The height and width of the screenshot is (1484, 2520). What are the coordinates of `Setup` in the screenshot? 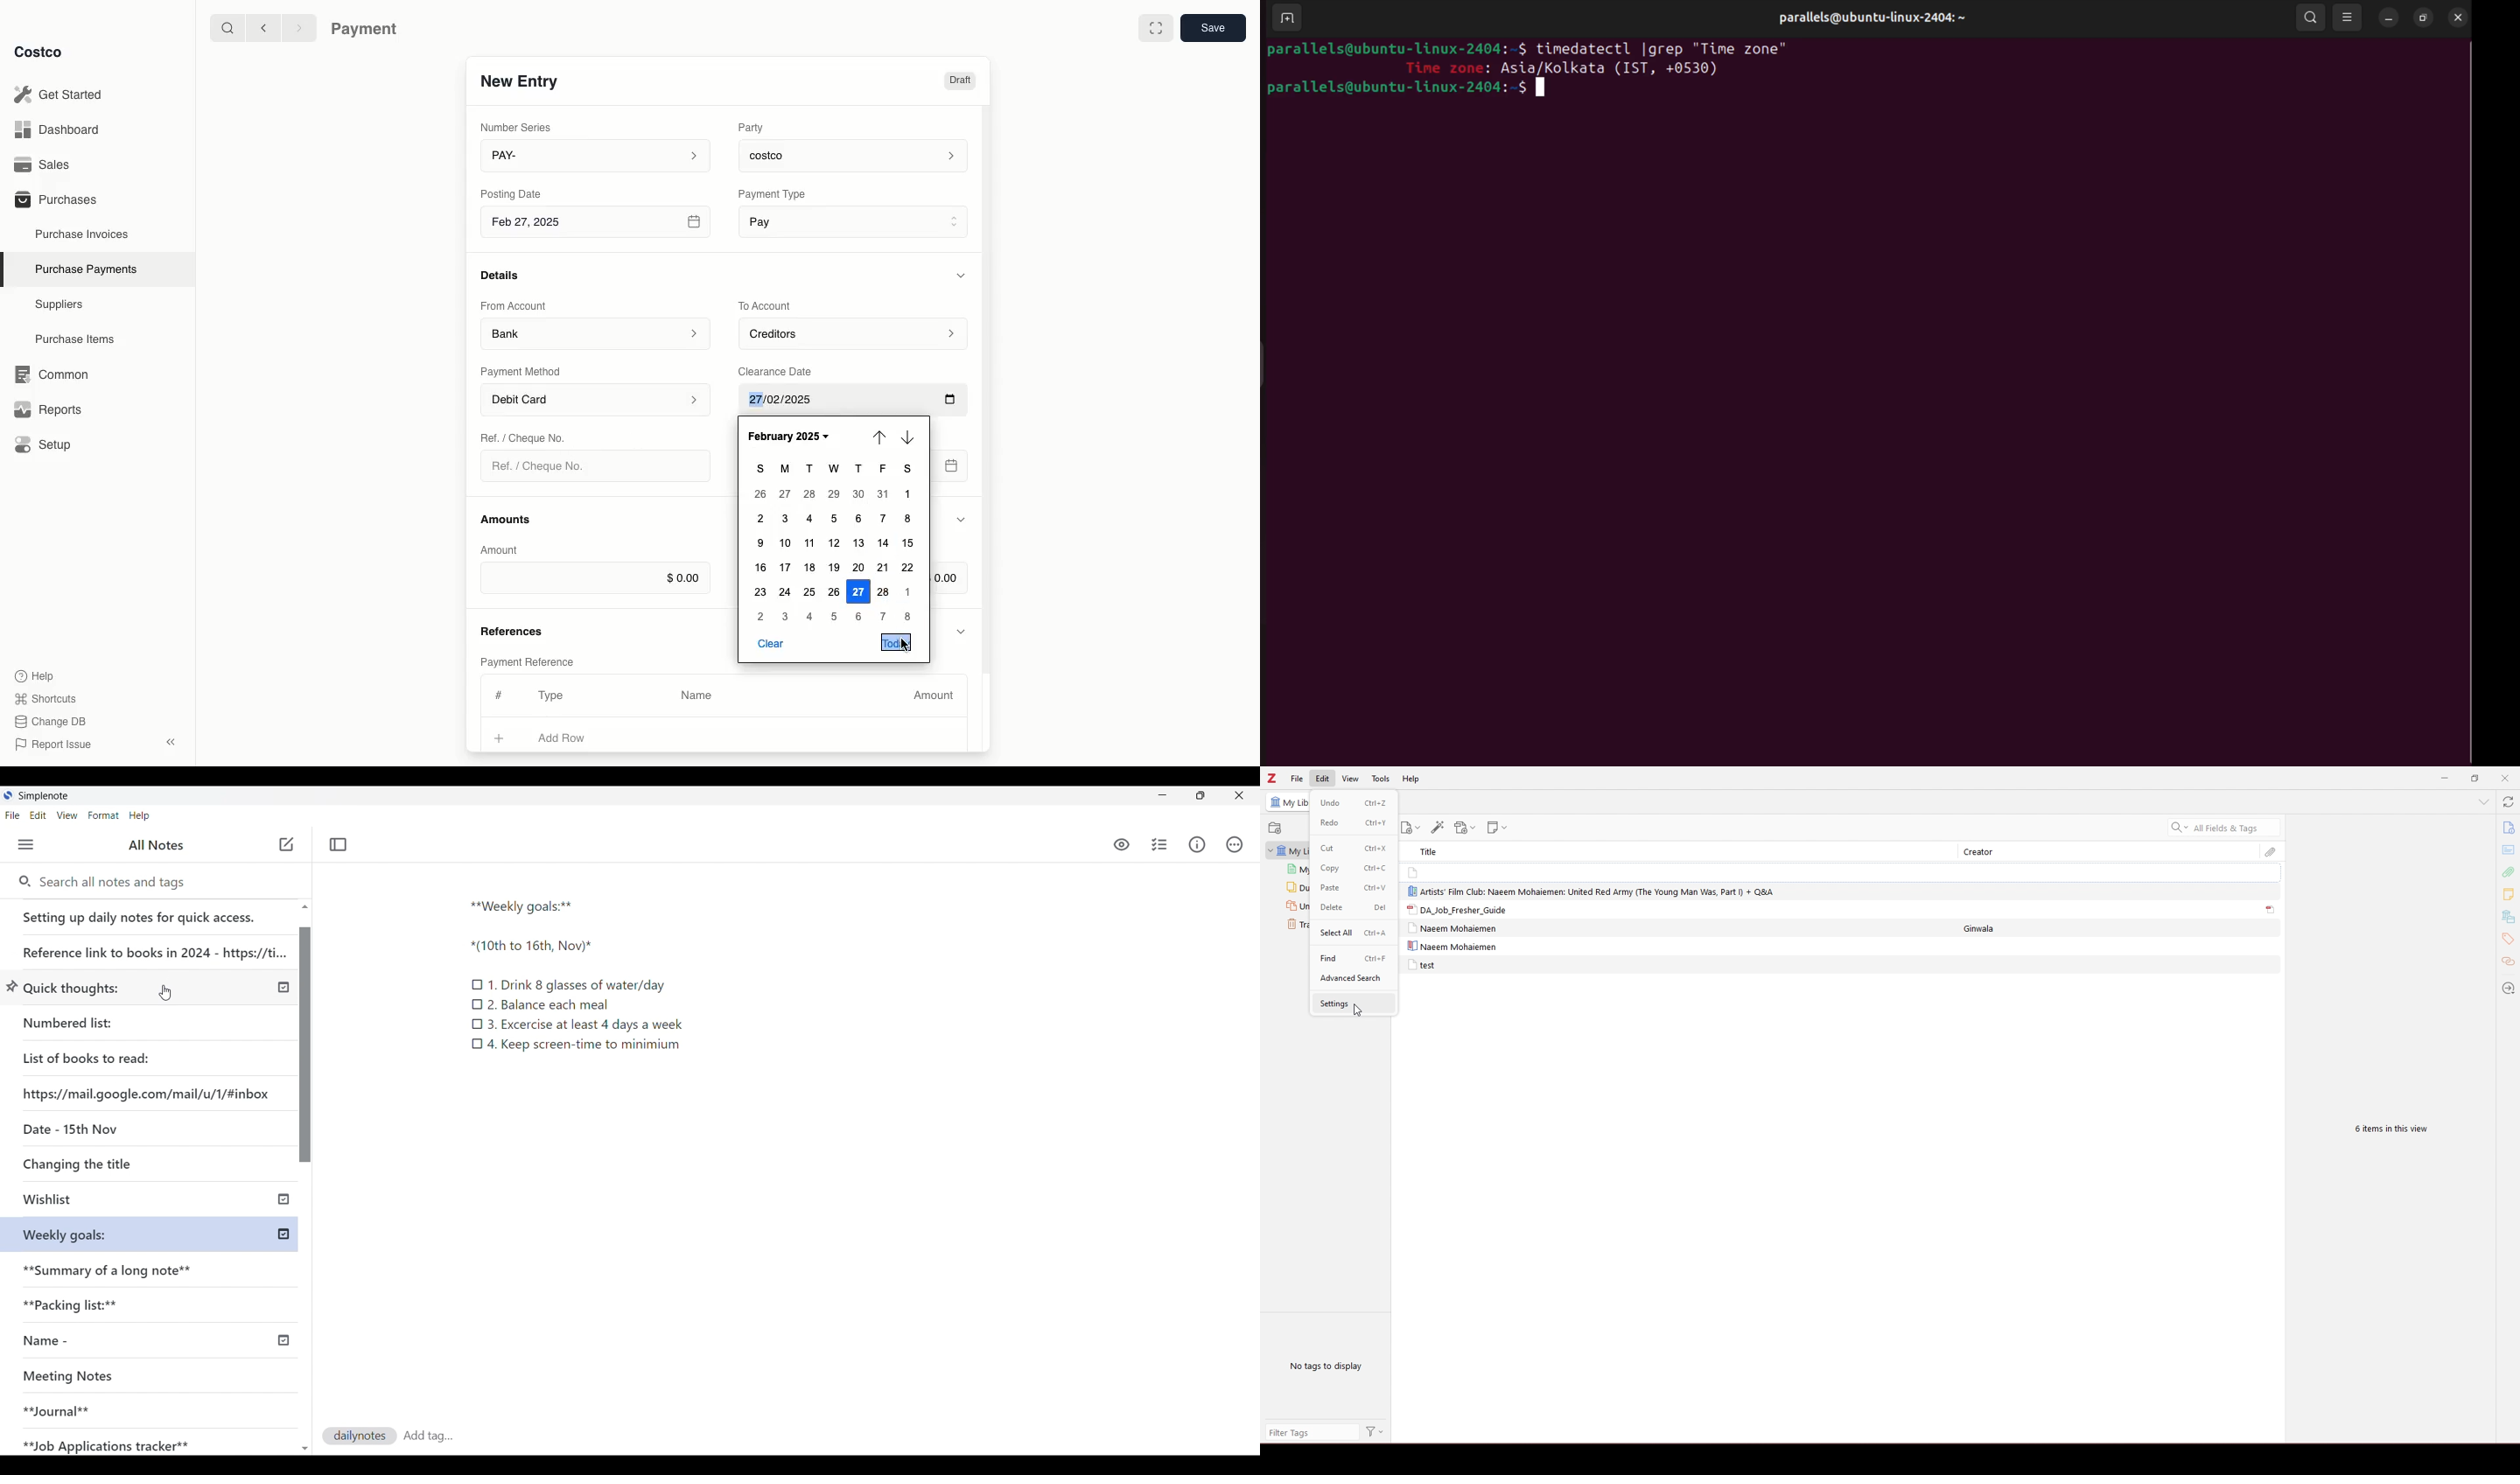 It's located at (49, 446).